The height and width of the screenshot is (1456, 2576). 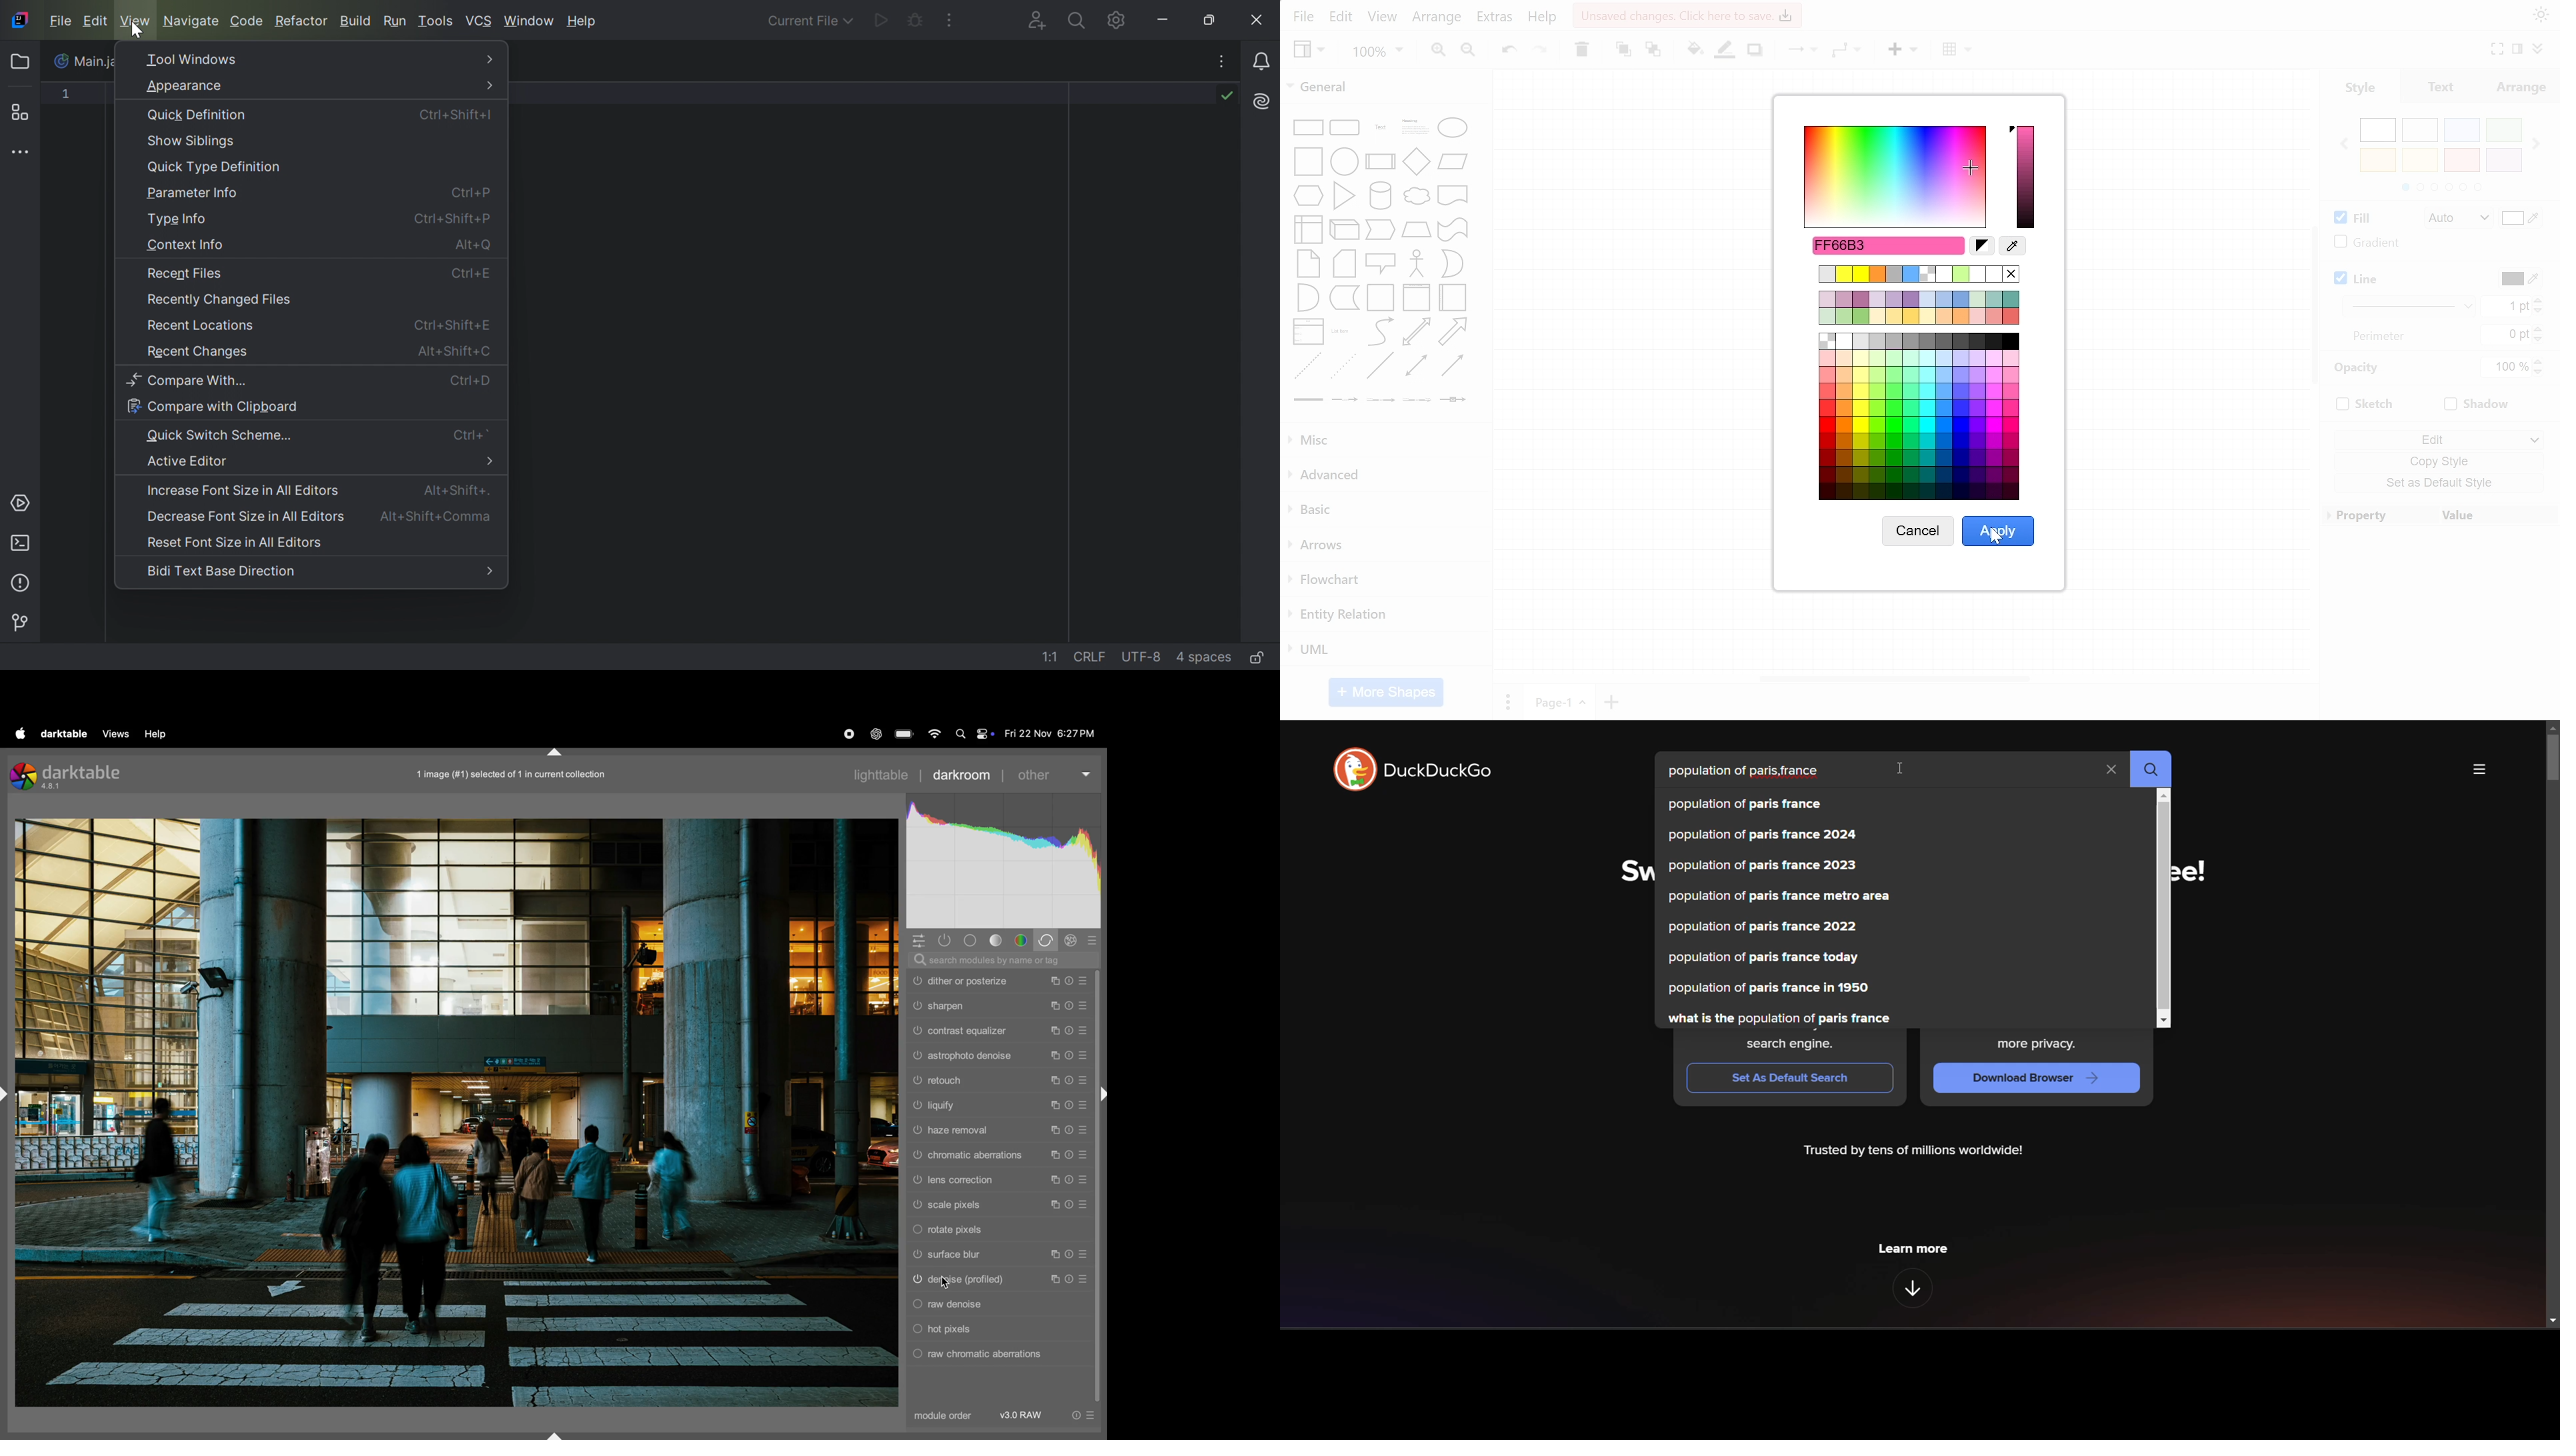 What do you see at coordinates (947, 941) in the screenshot?
I see `show only active modes` at bounding box center [947, 941].